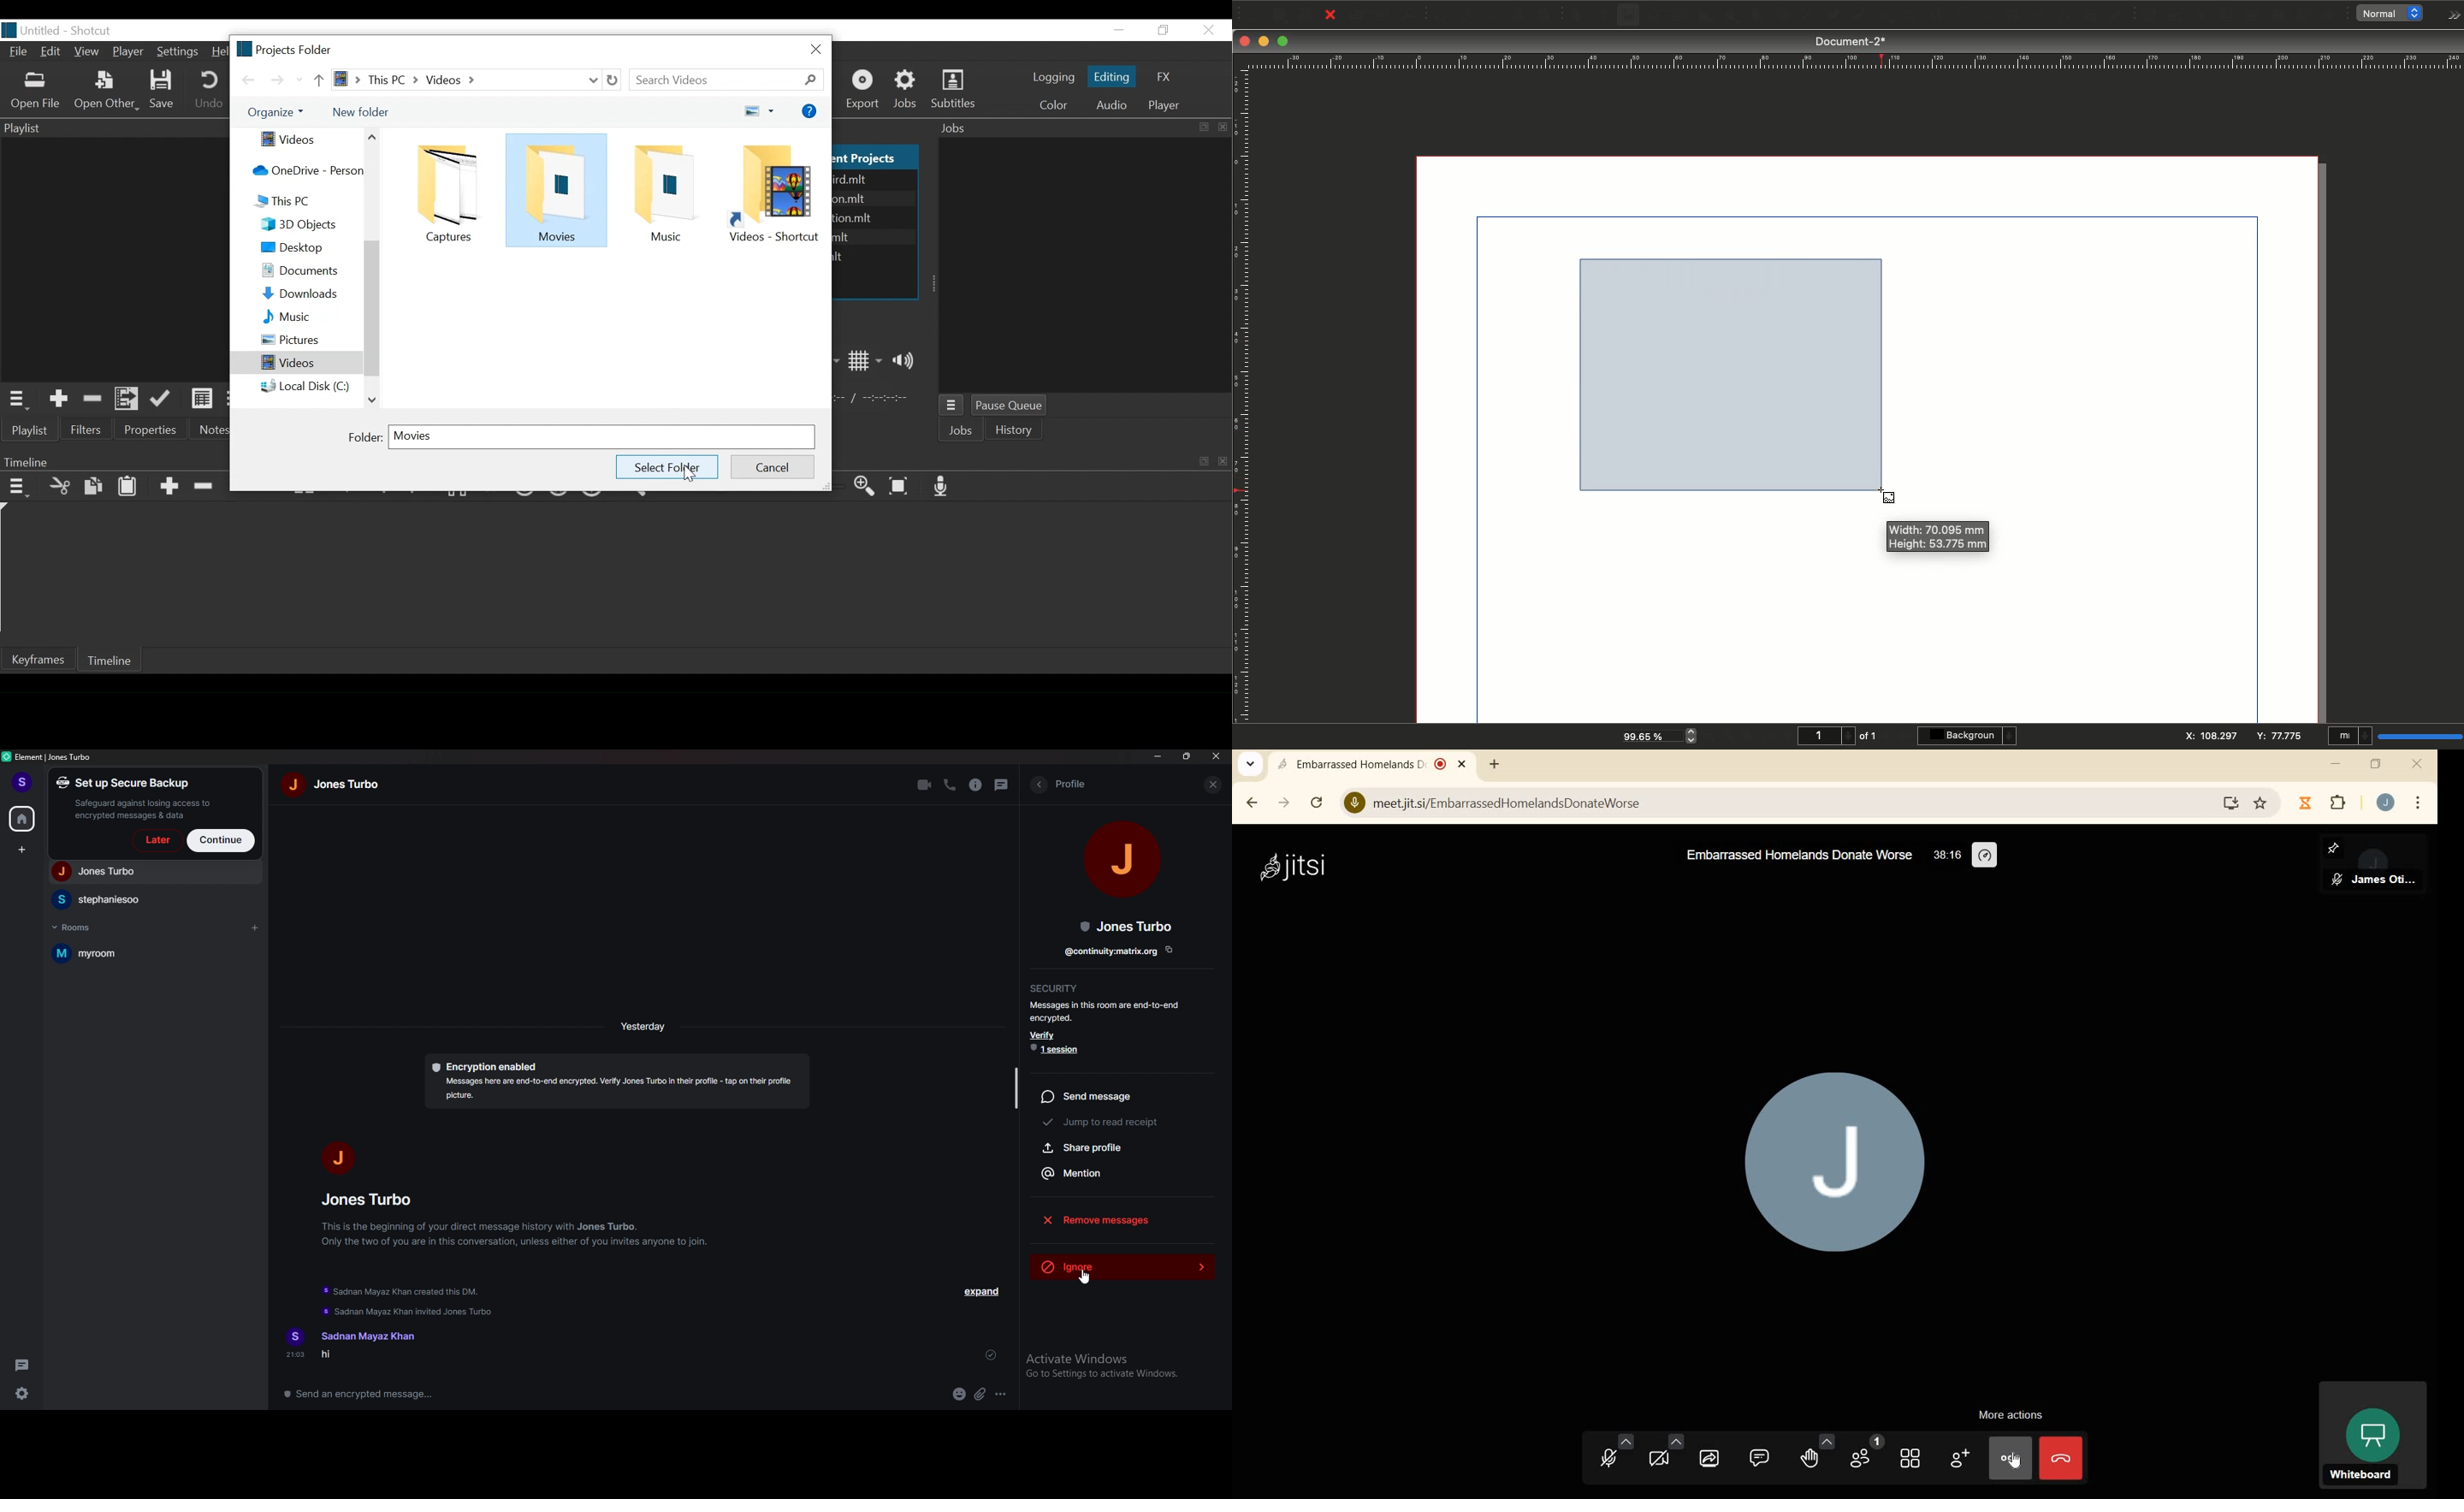 The height and width of the screenshot is (1512, 2464). What do you see at coordinates (1694, 735) in the screenshot?
I see `zoom in and out` at bounding box center [1694, 735].